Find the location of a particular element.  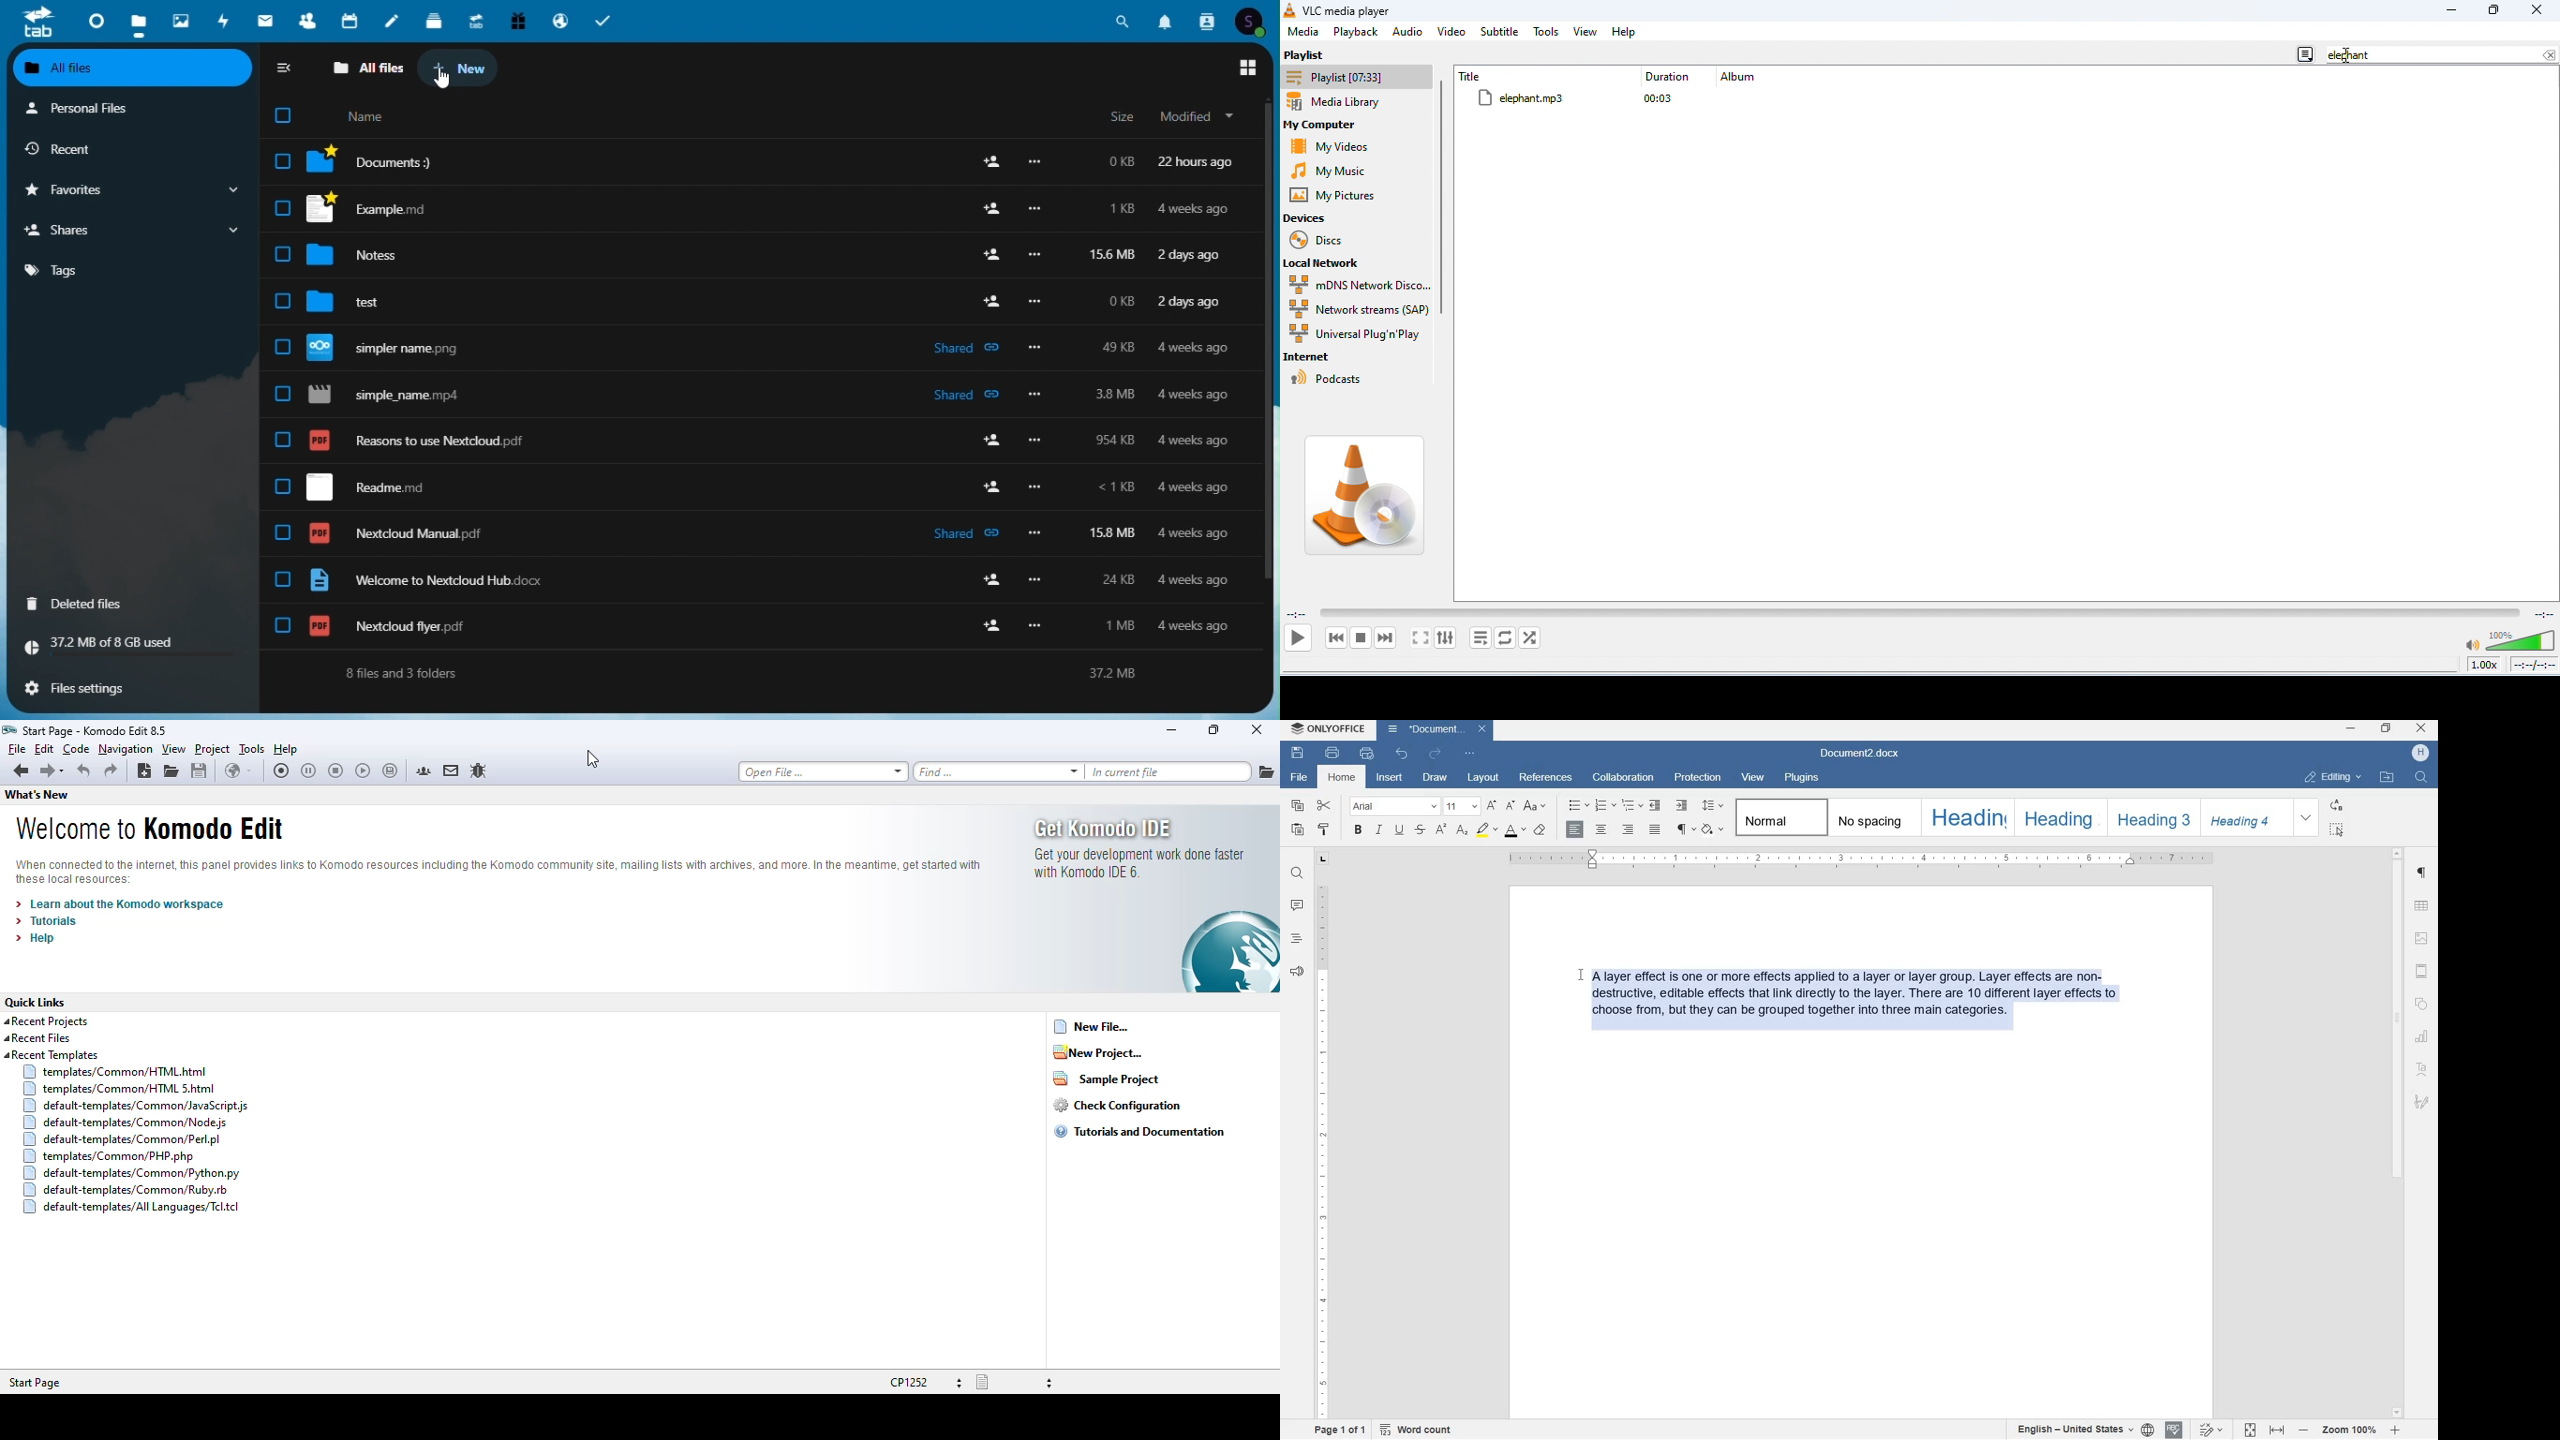

find is located at coordinates (1297, 872).